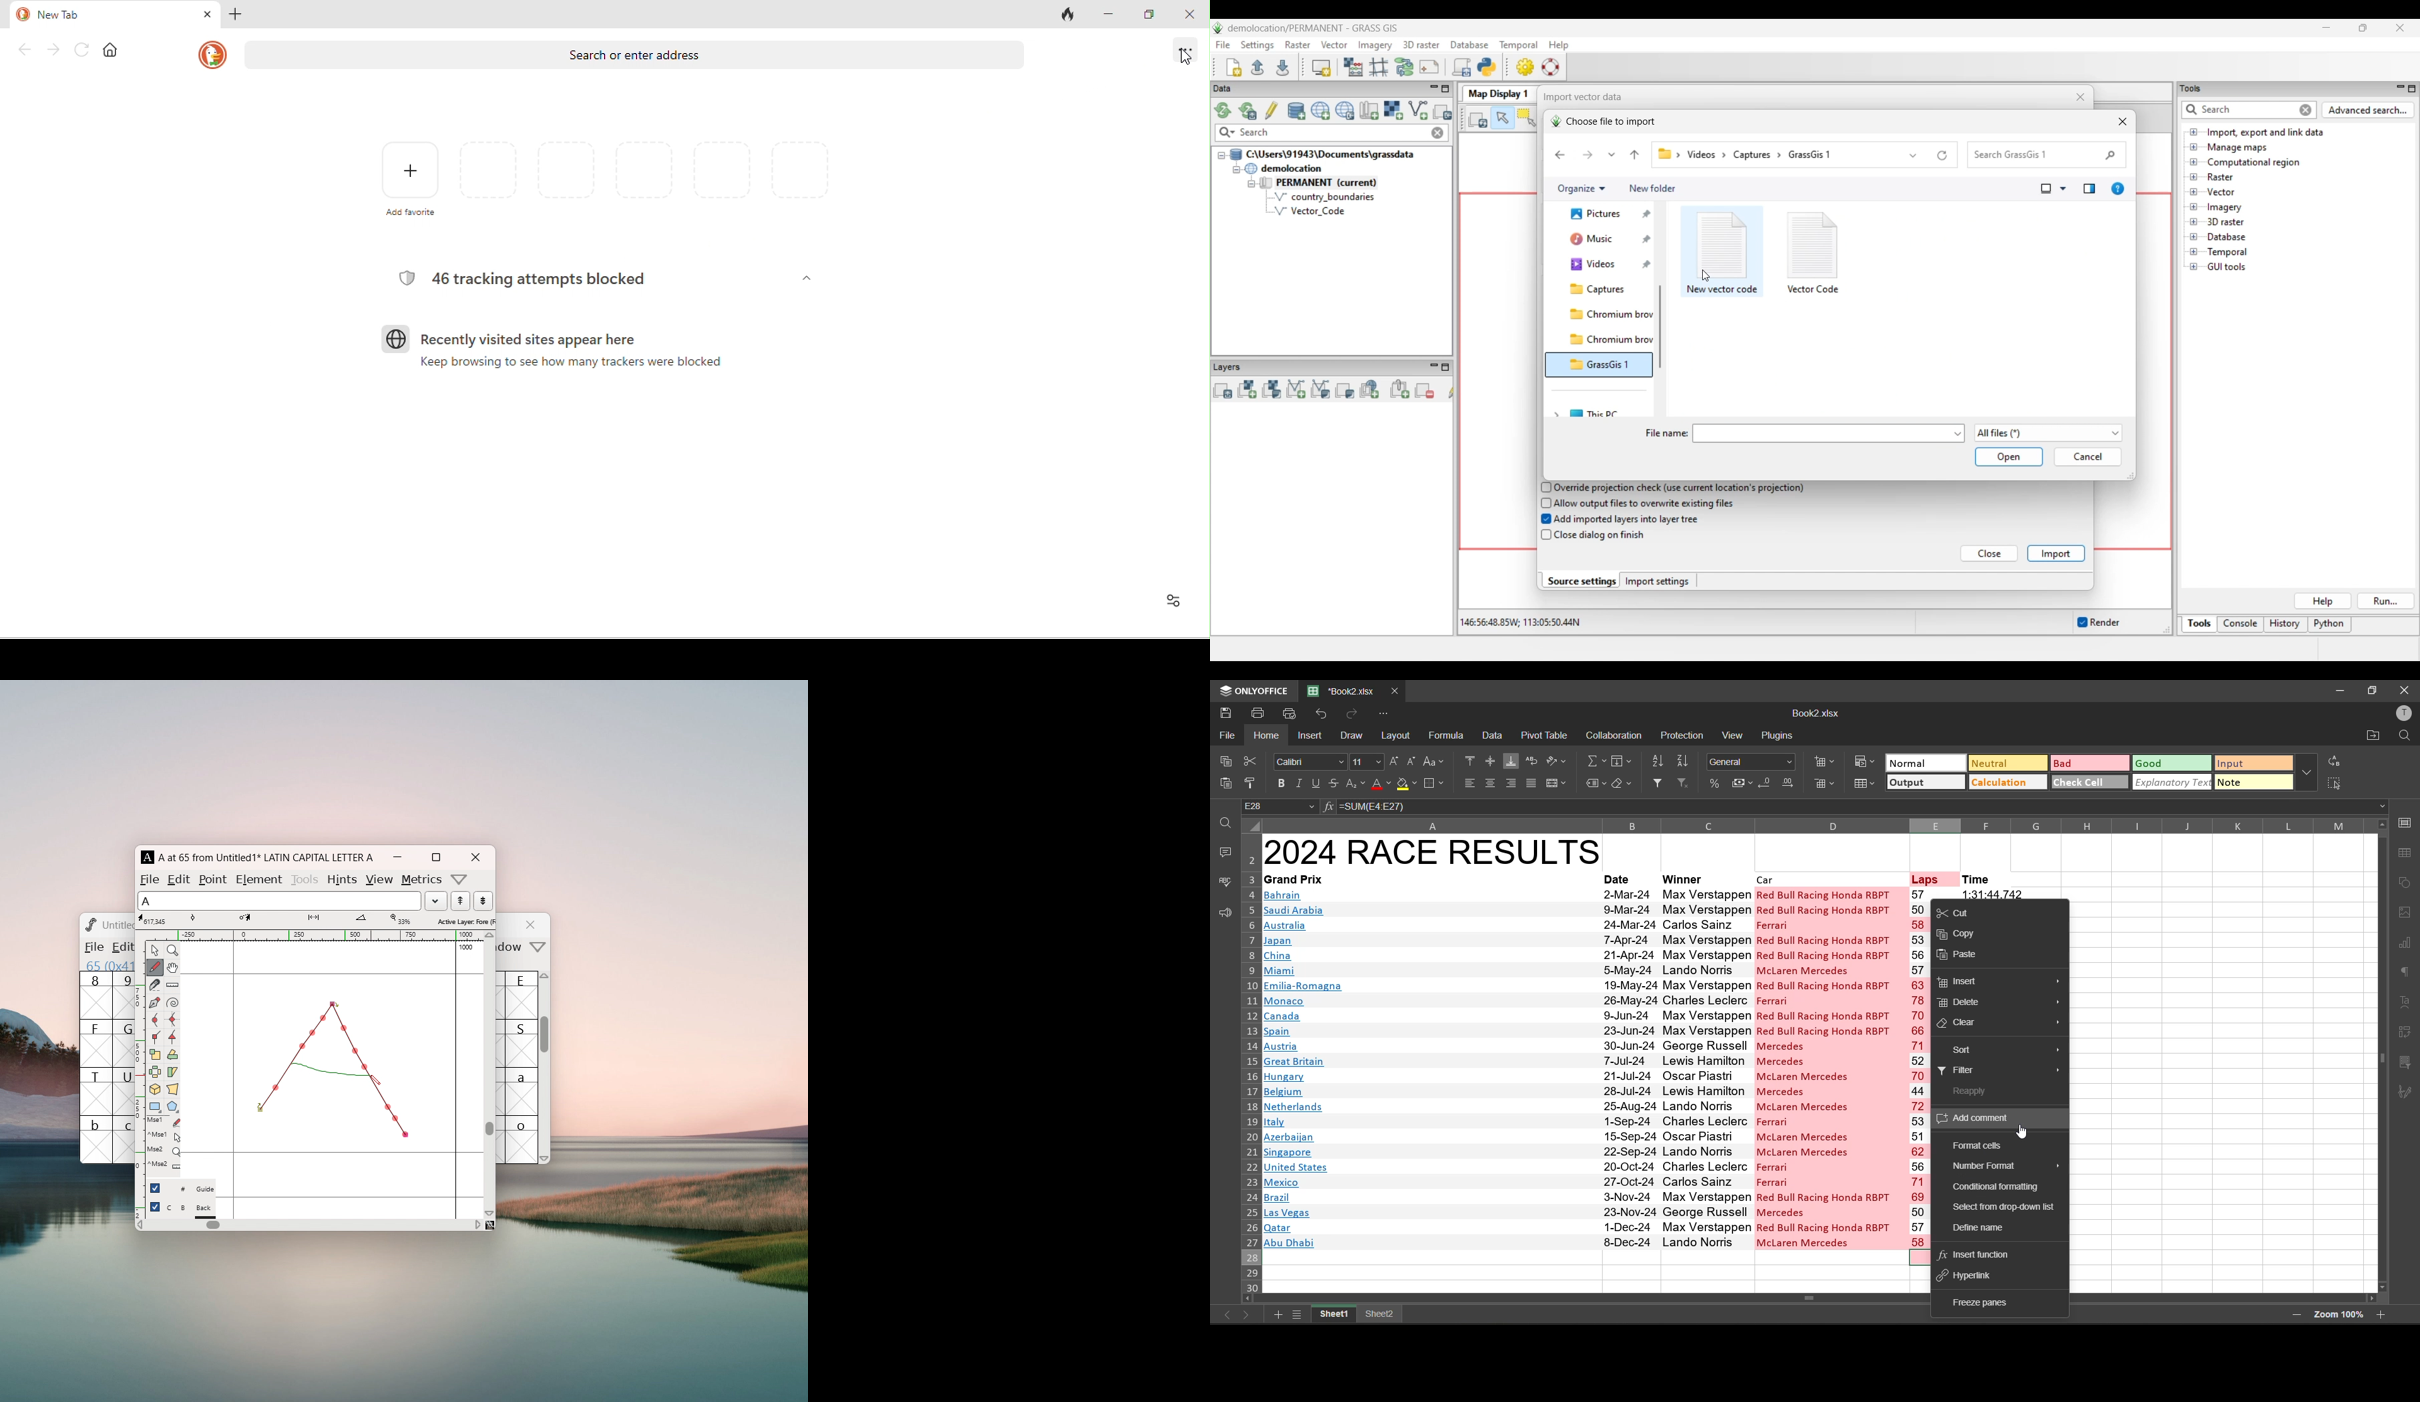  What do you see at coordinates (526, 279) in the screenshot?
I see `46 tracking attempts blocked` at bounding box center [526, 279].